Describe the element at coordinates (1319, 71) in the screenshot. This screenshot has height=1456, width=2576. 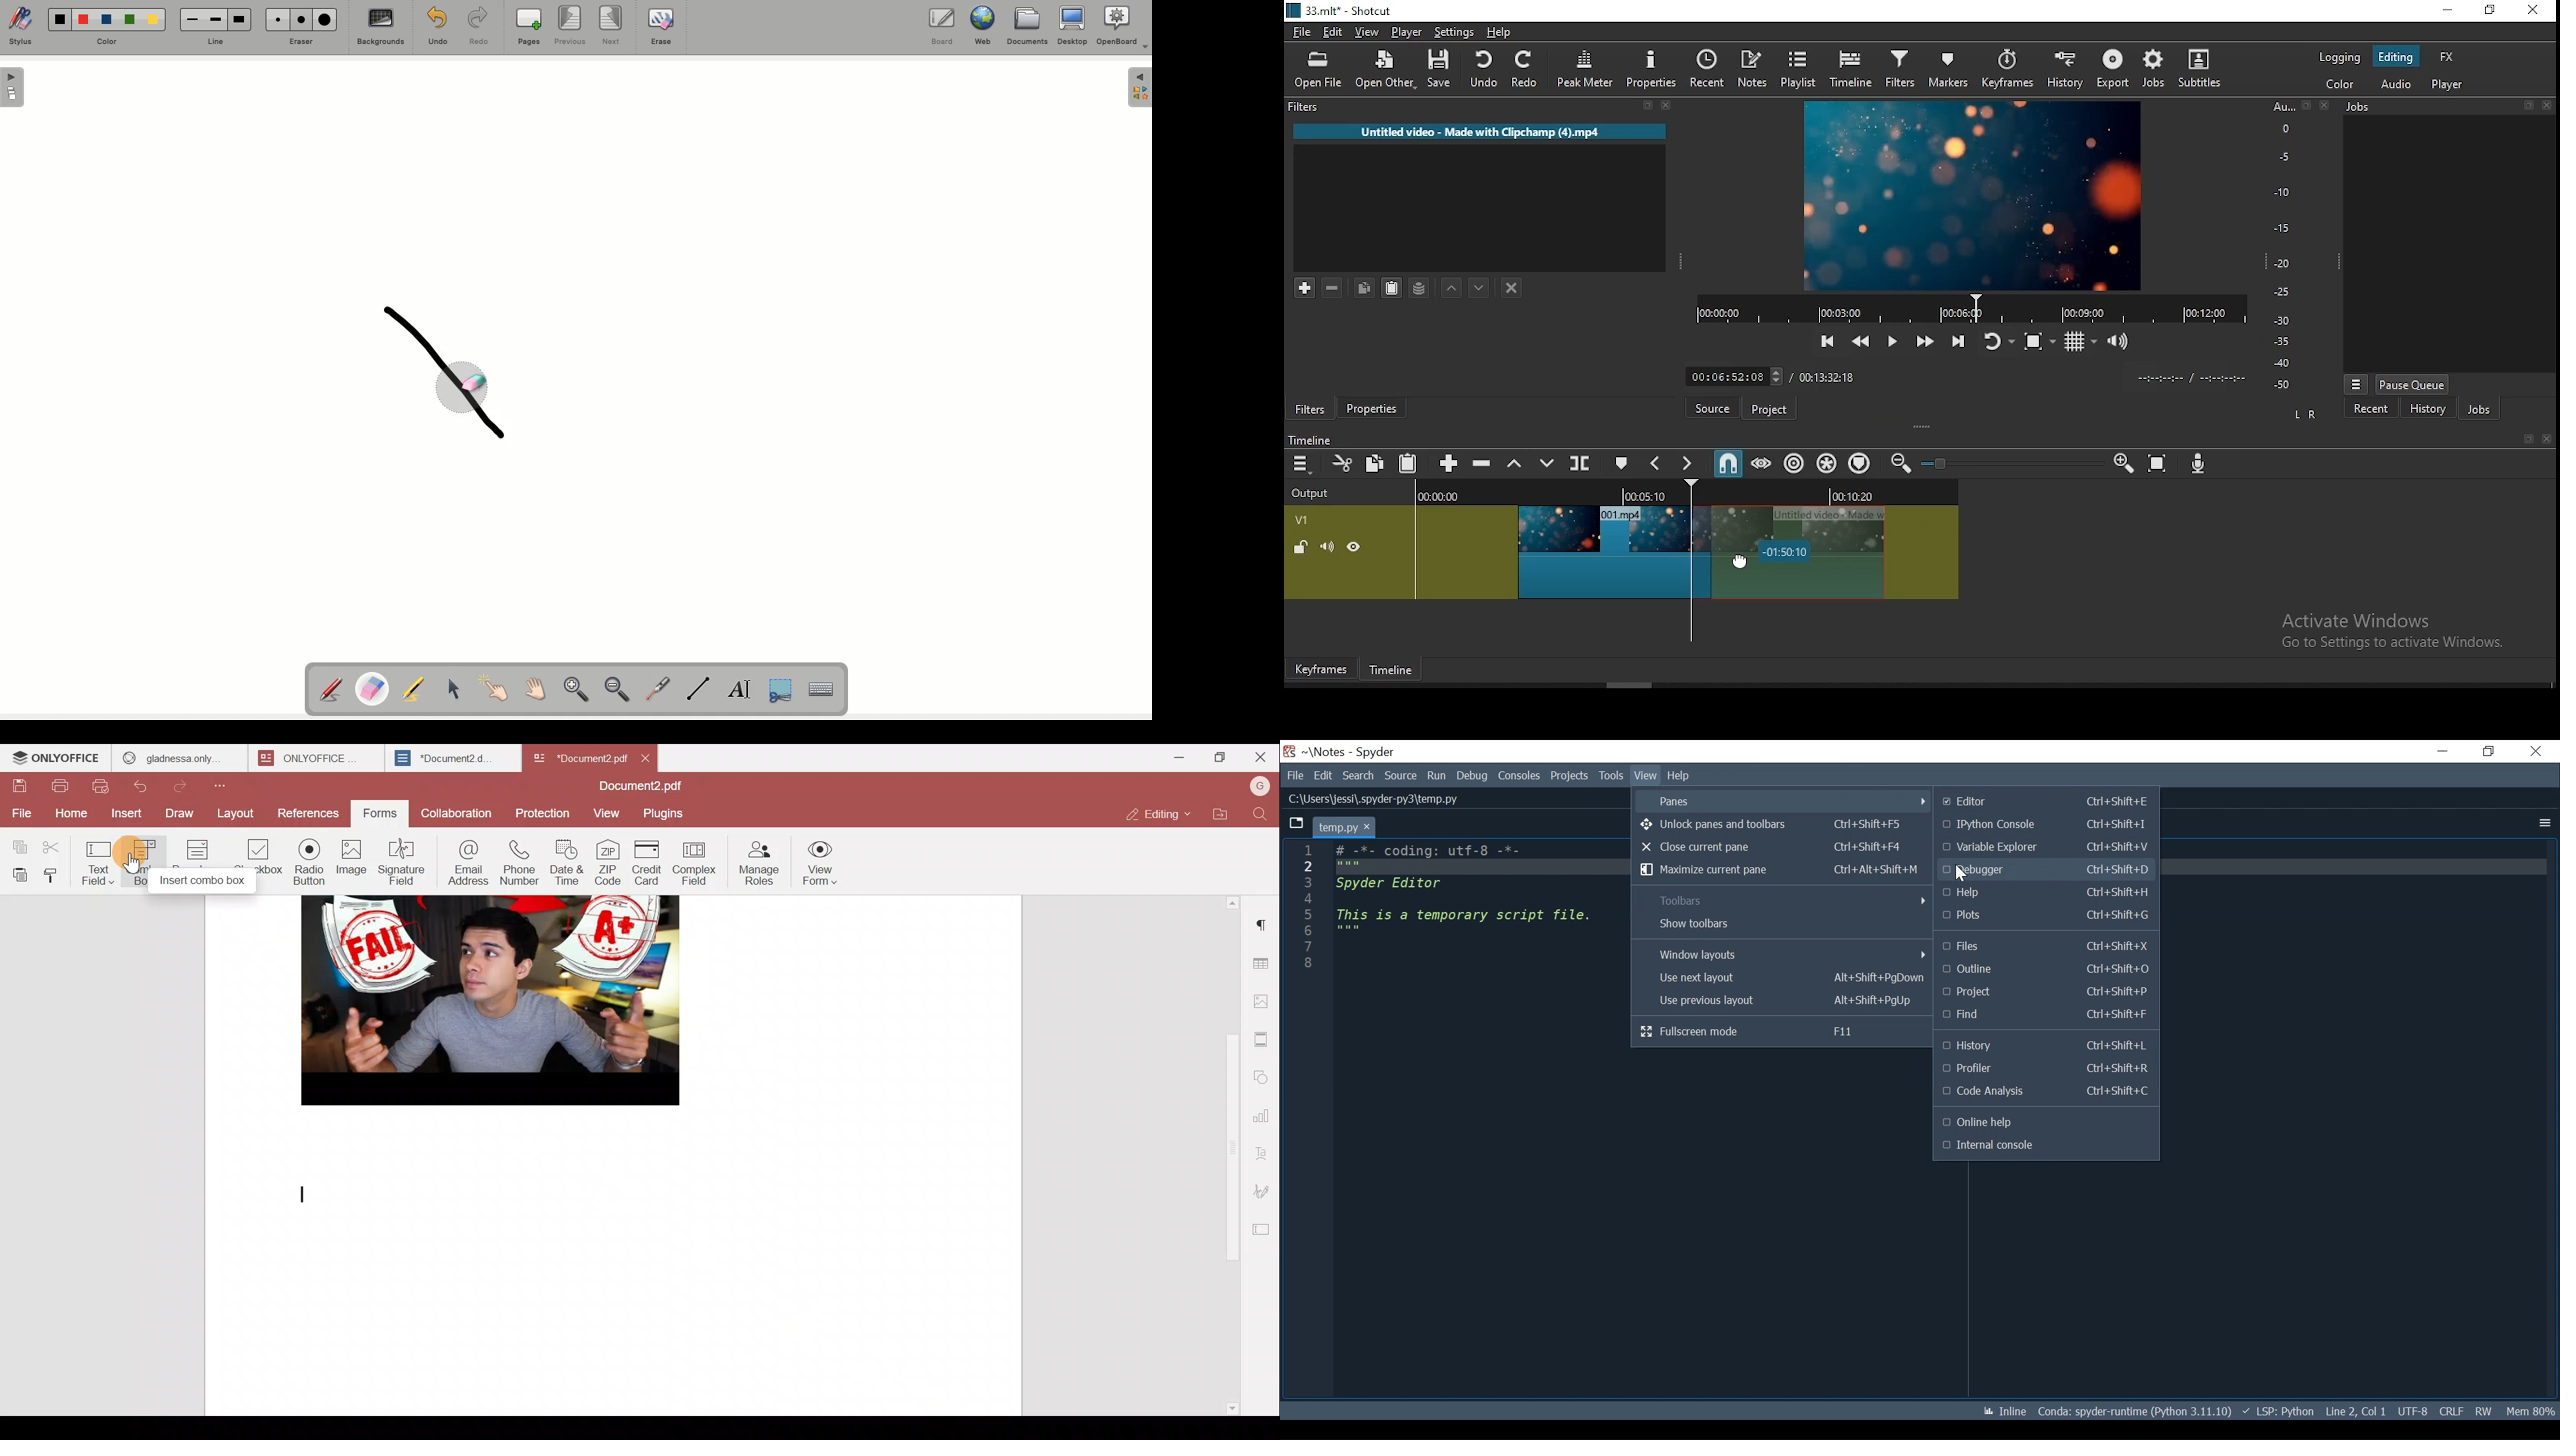
I see `open file` at that location.